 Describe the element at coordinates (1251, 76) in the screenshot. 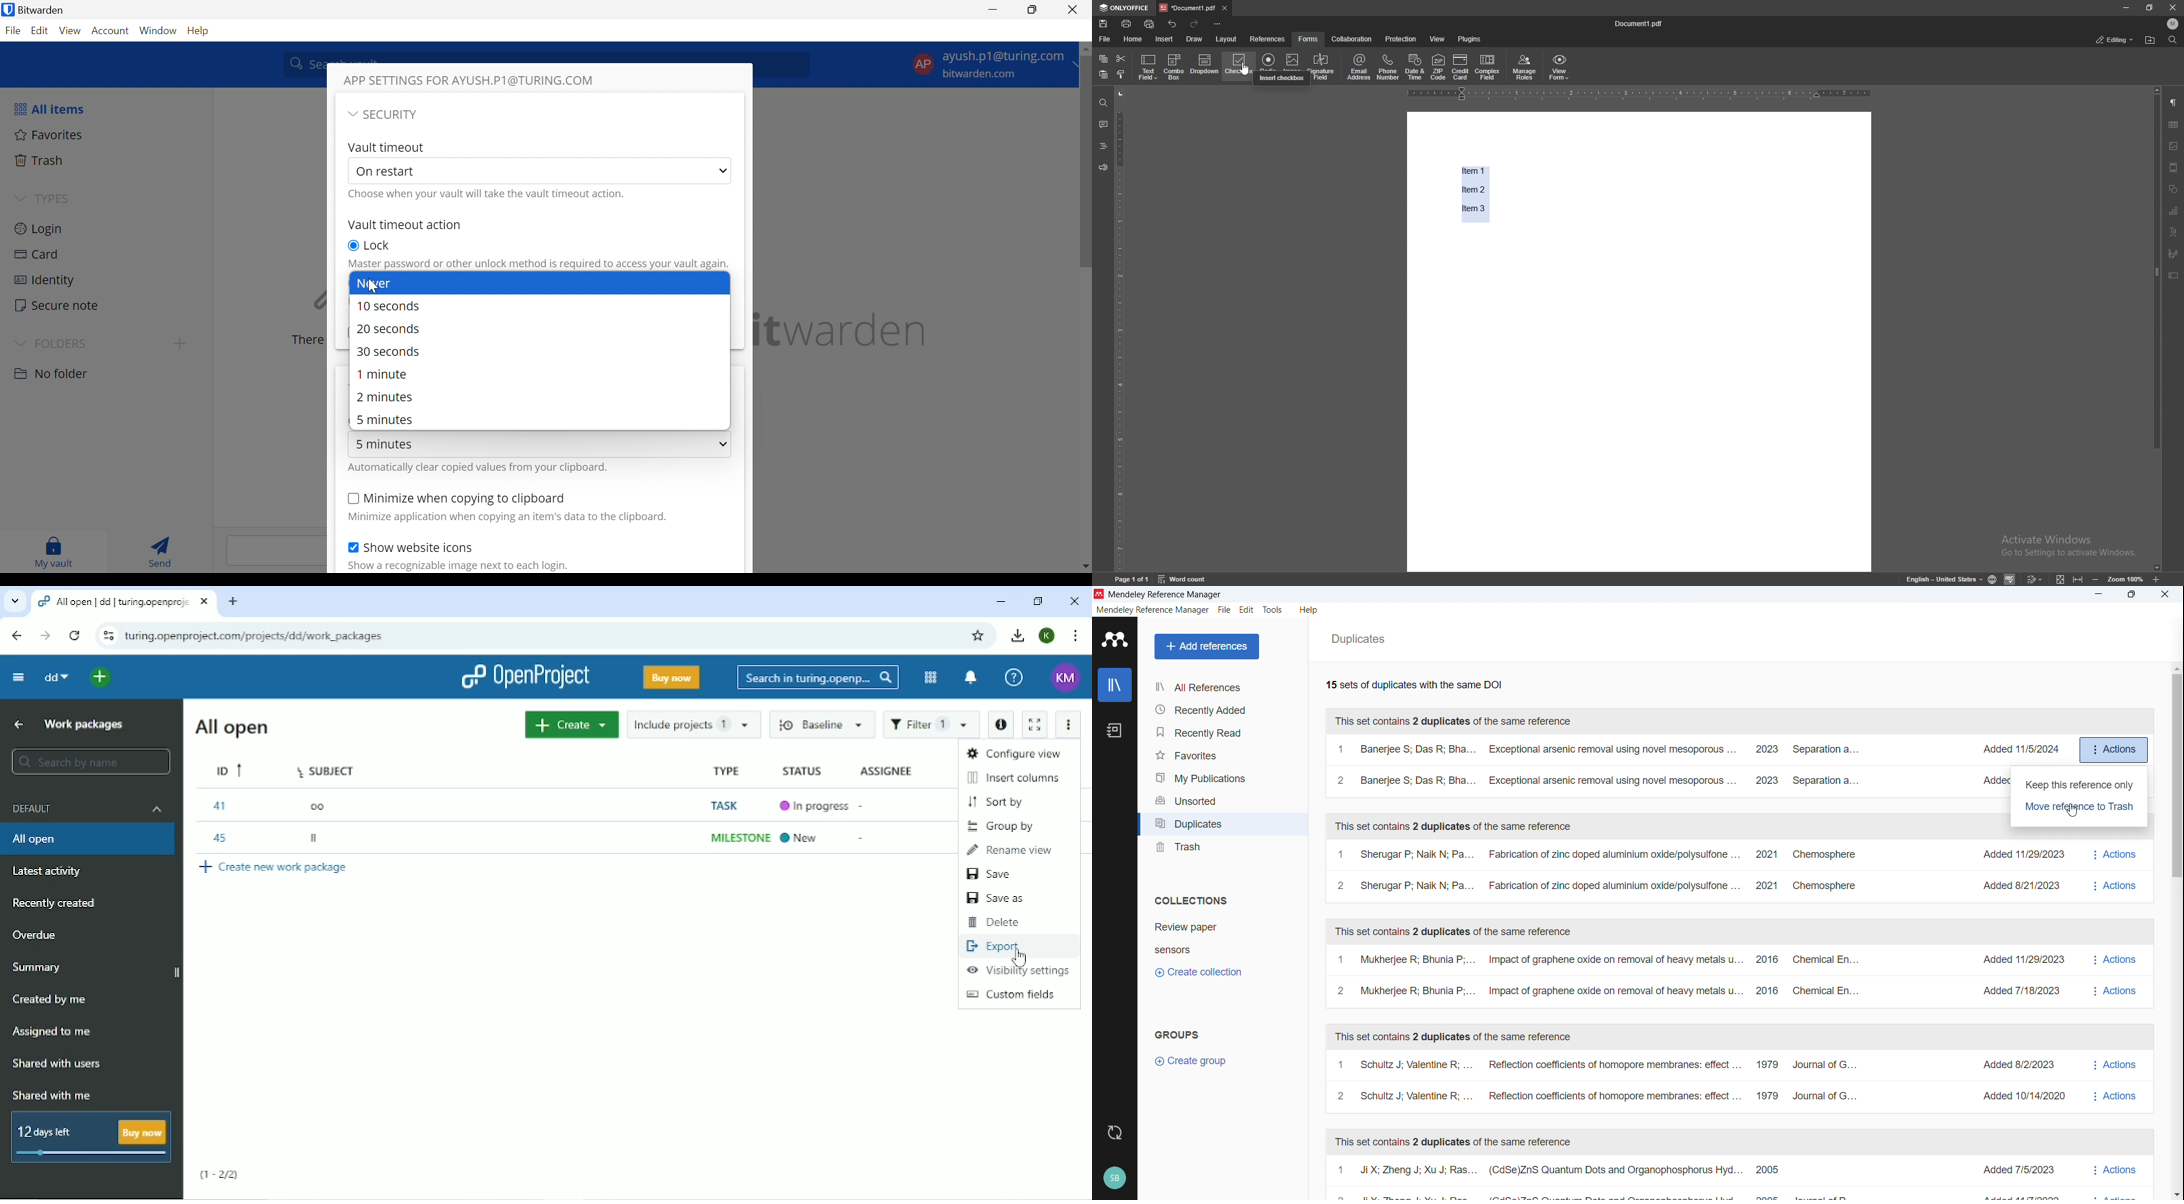

I see `cursor` at that location.